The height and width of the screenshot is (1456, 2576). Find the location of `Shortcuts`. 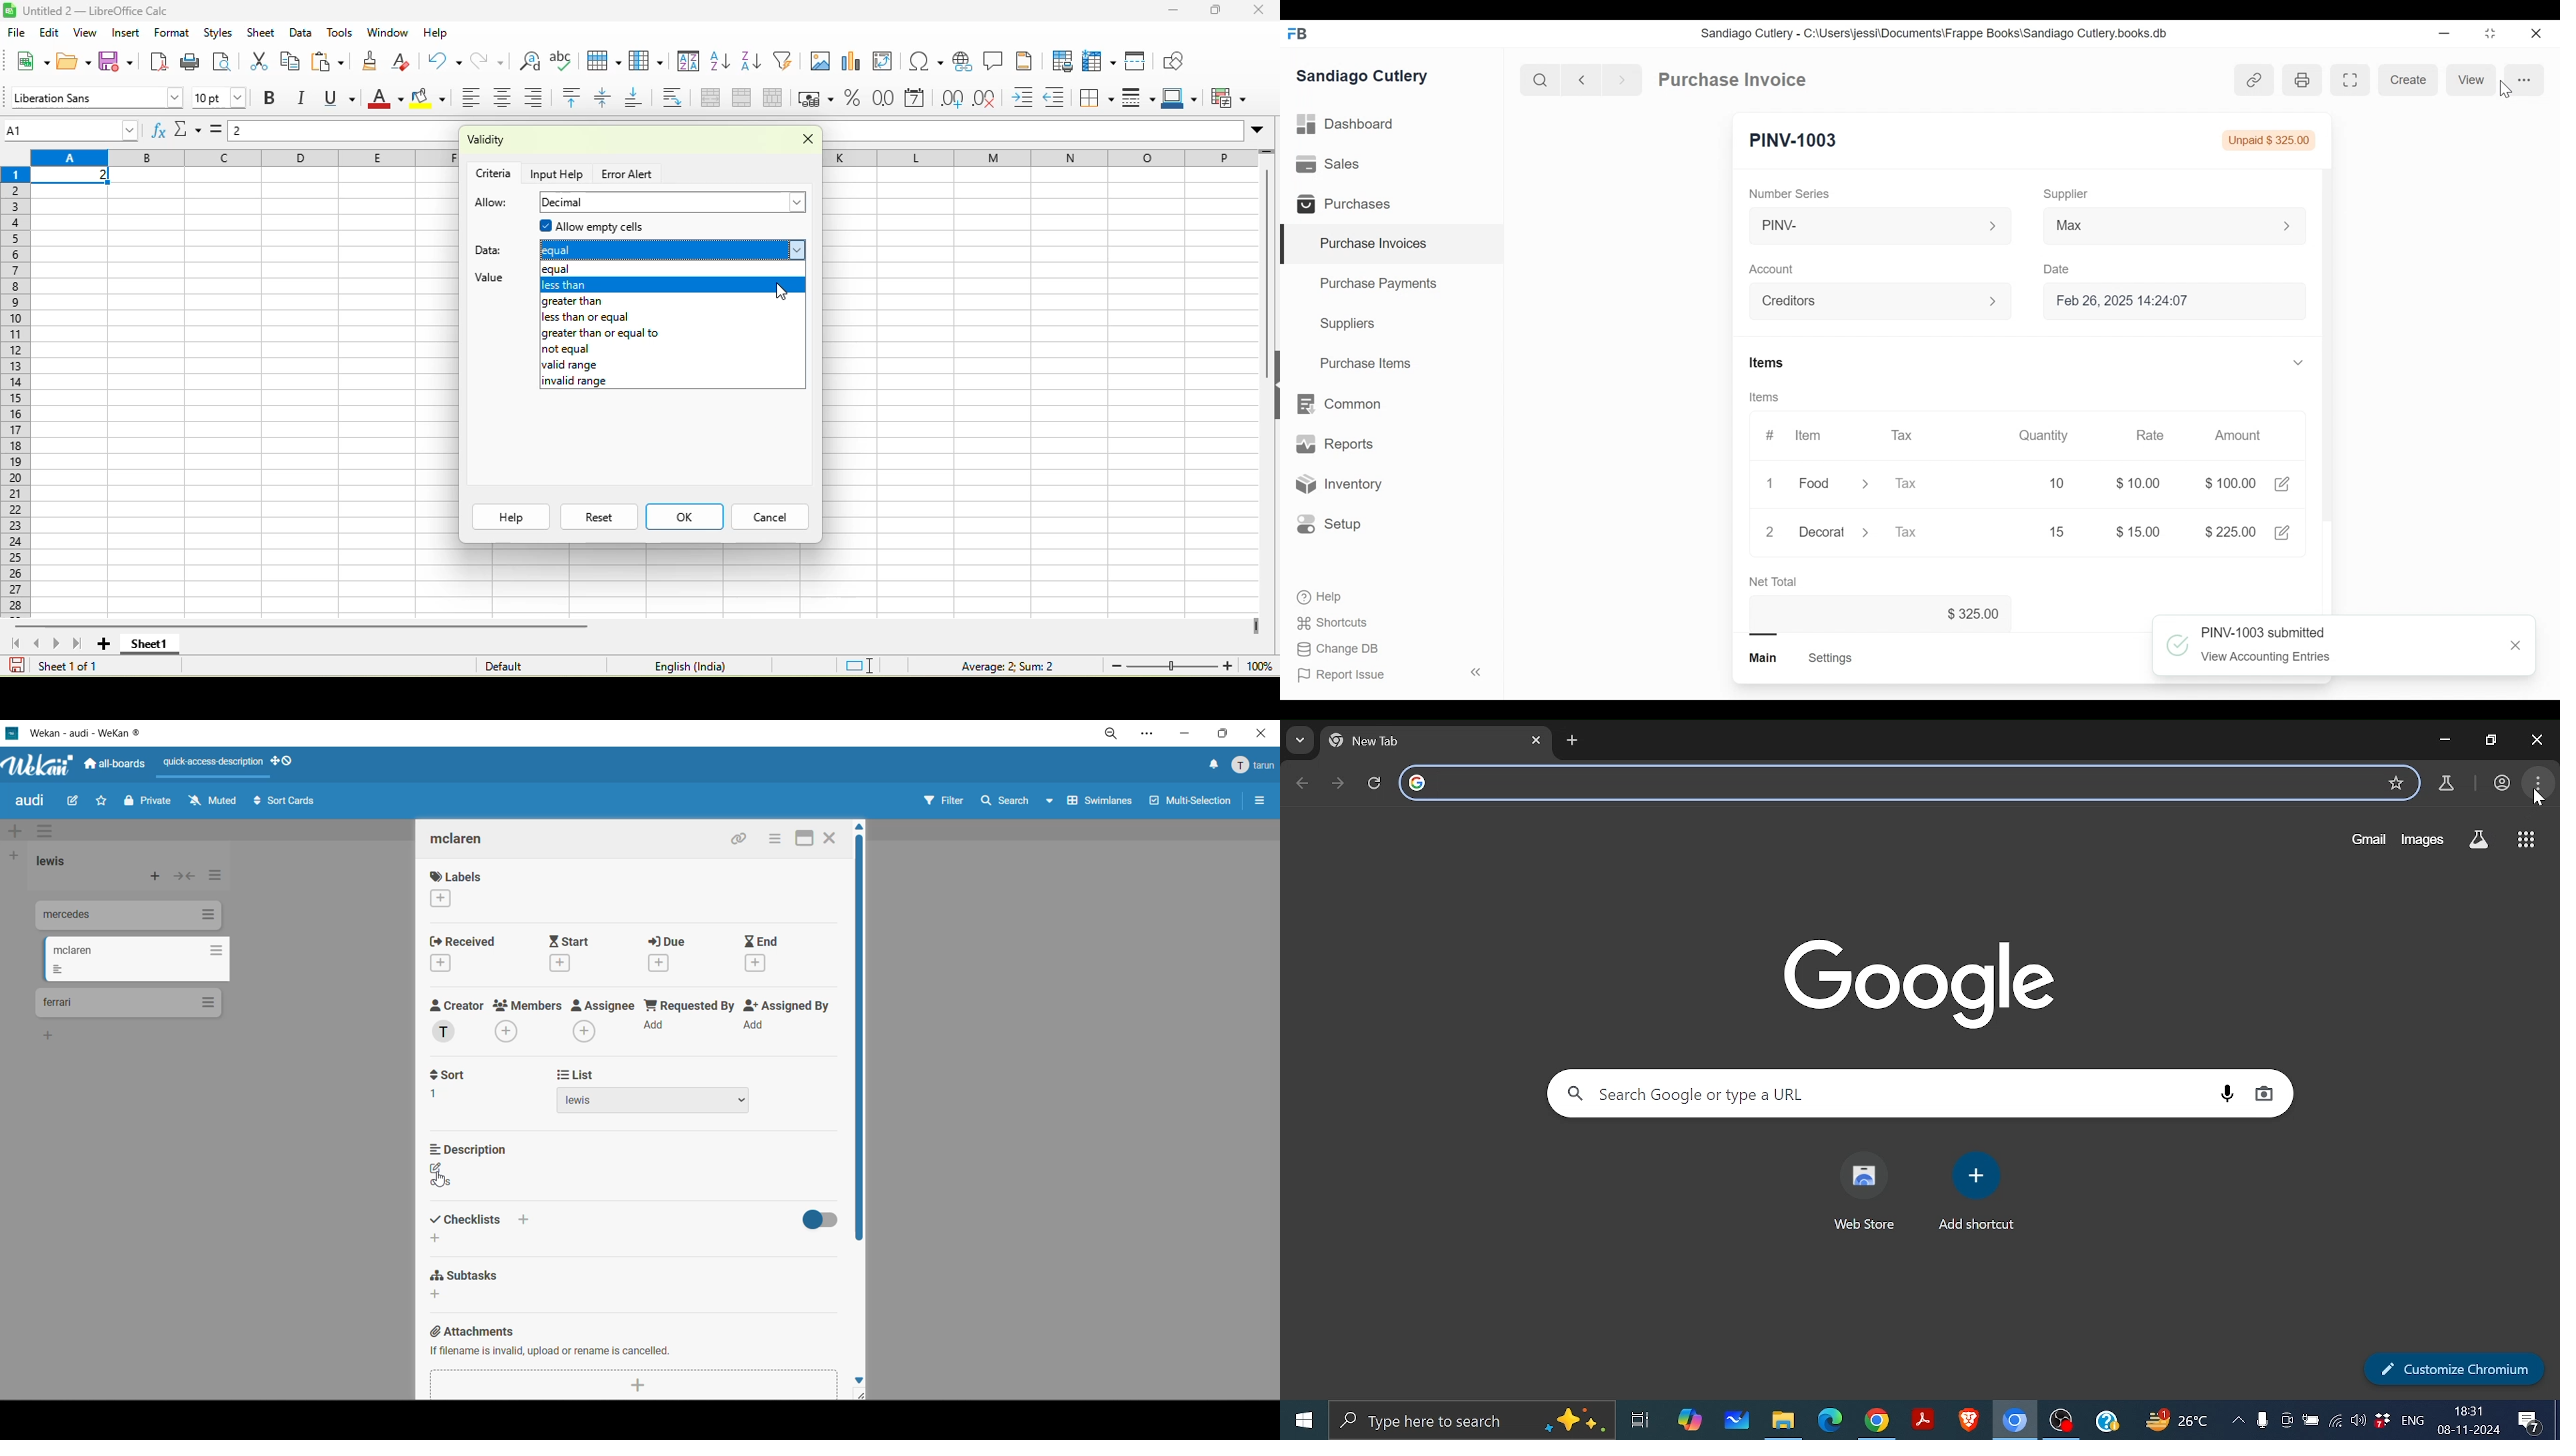

Shortcuts is located at coordinates (1334, 622).